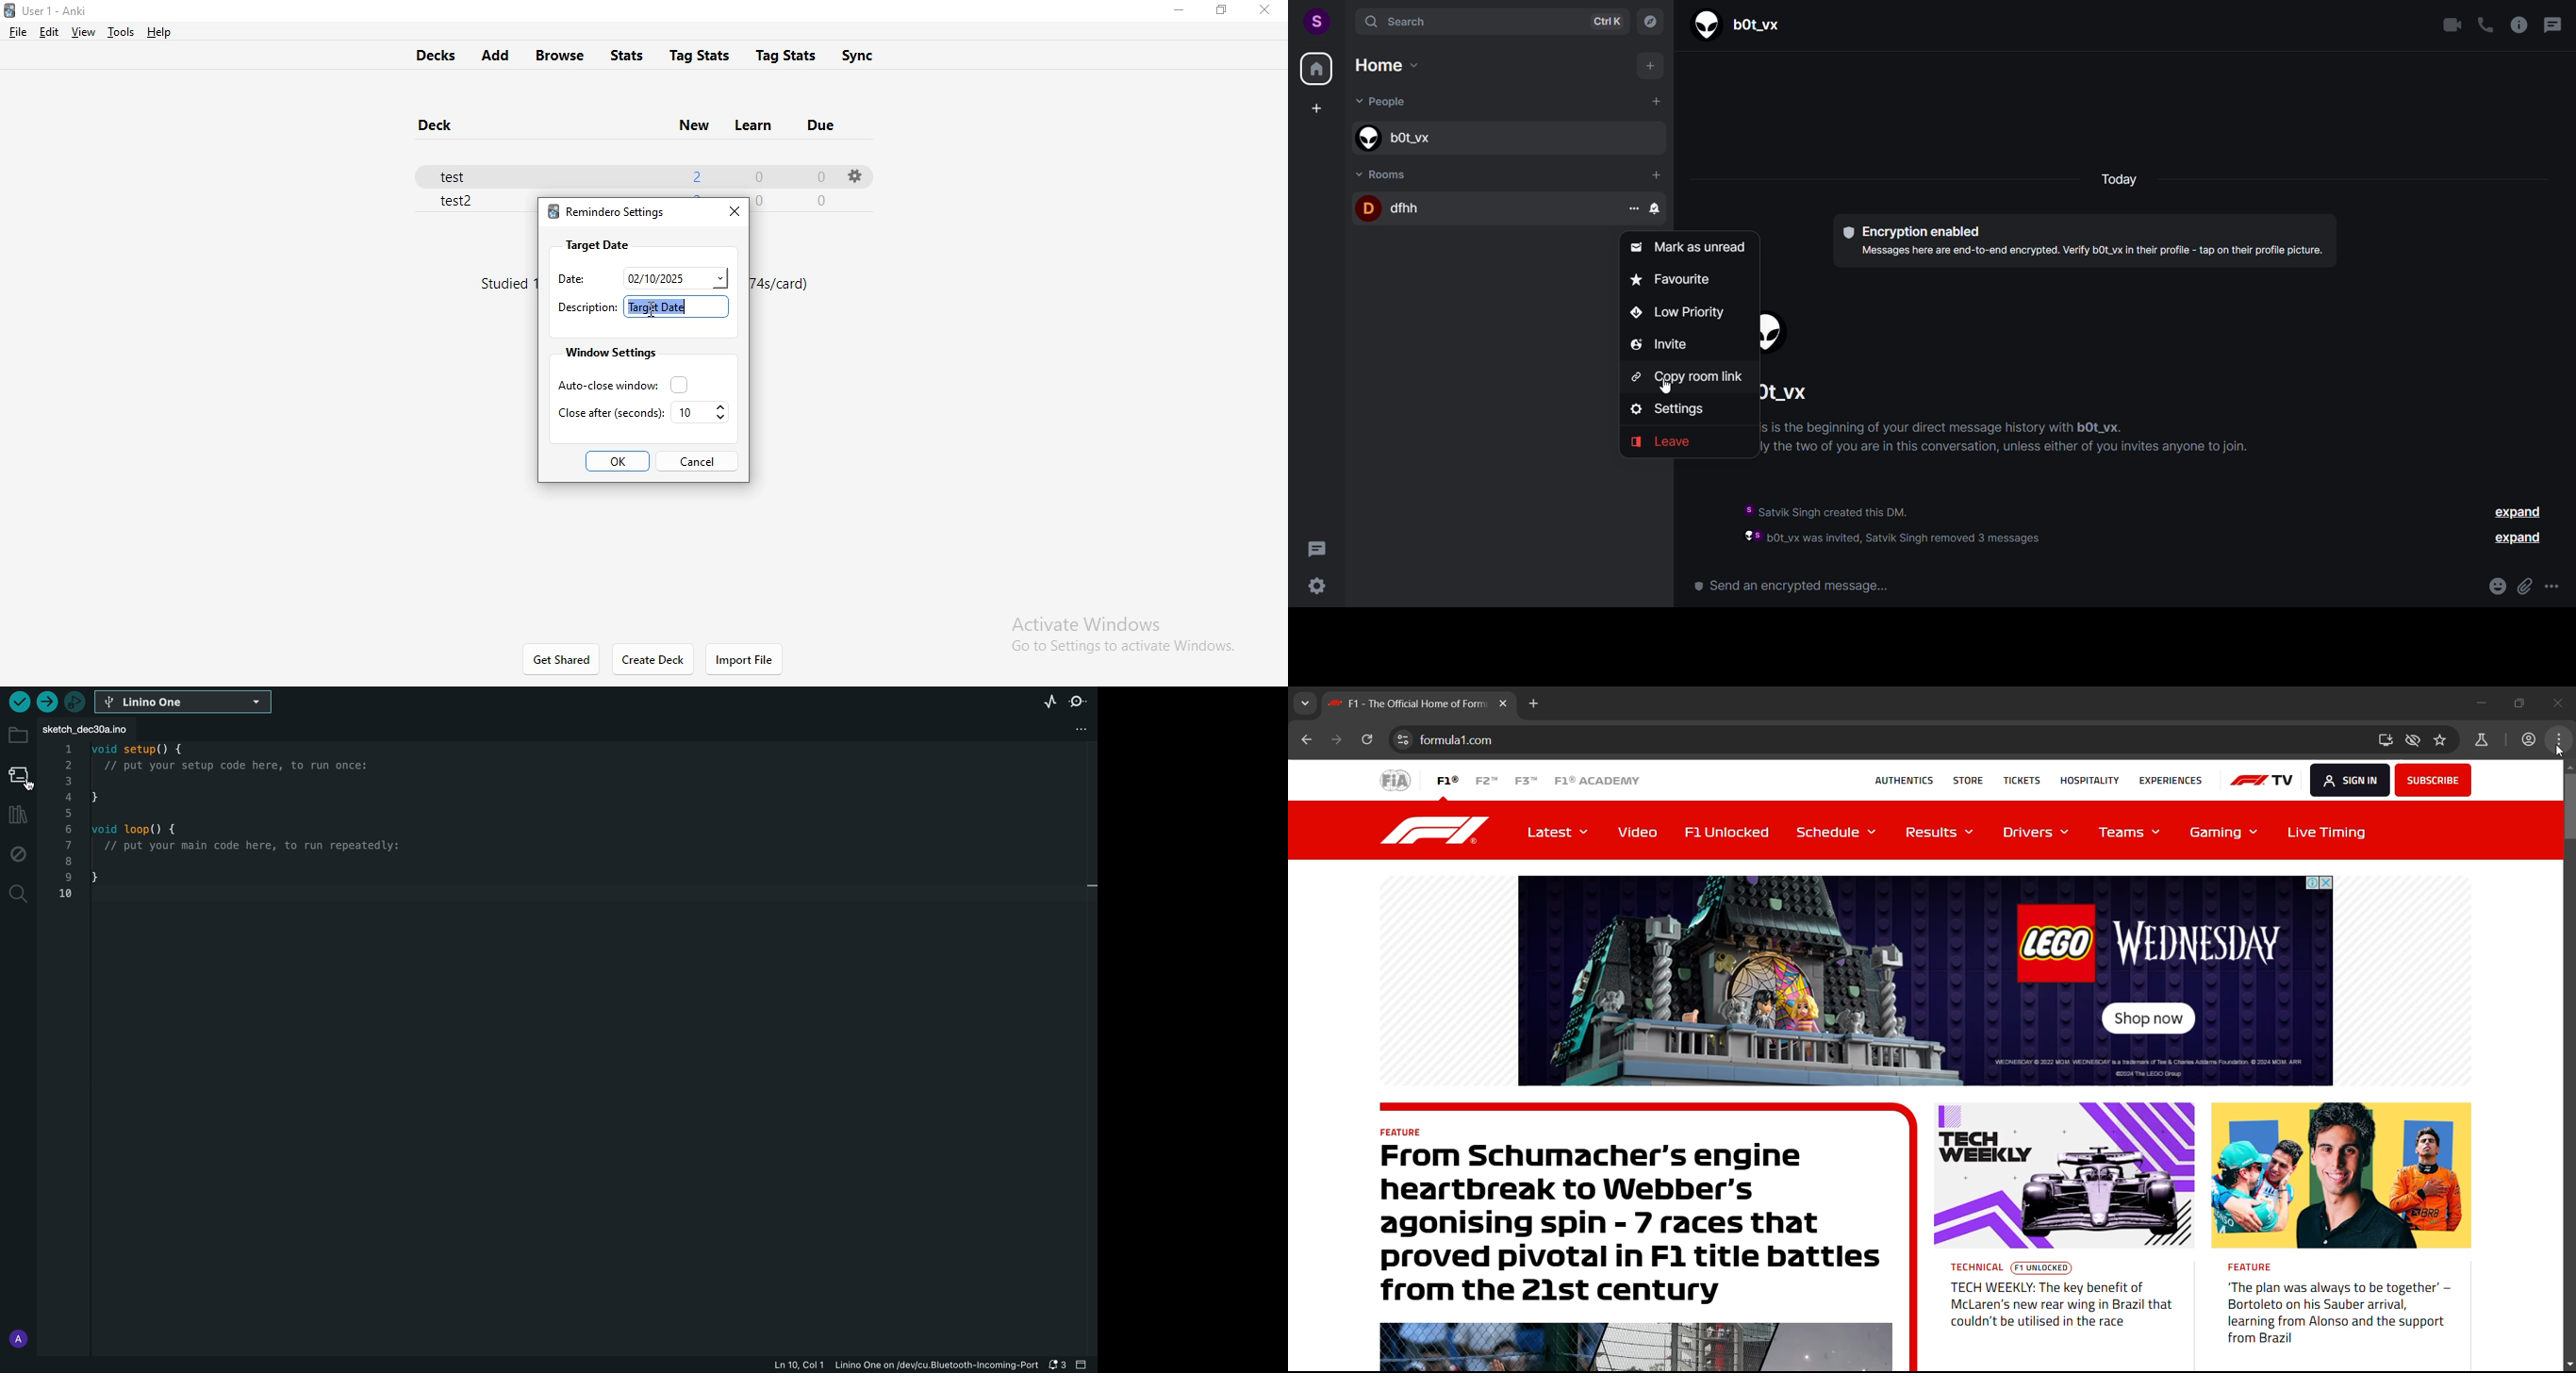 Image resolution: width=2576 pixels, height=1400 pixels. What do you see at coordinates (605, 214) in the screenshot?
I see `remindero settings` at bounding box center [605, 214].